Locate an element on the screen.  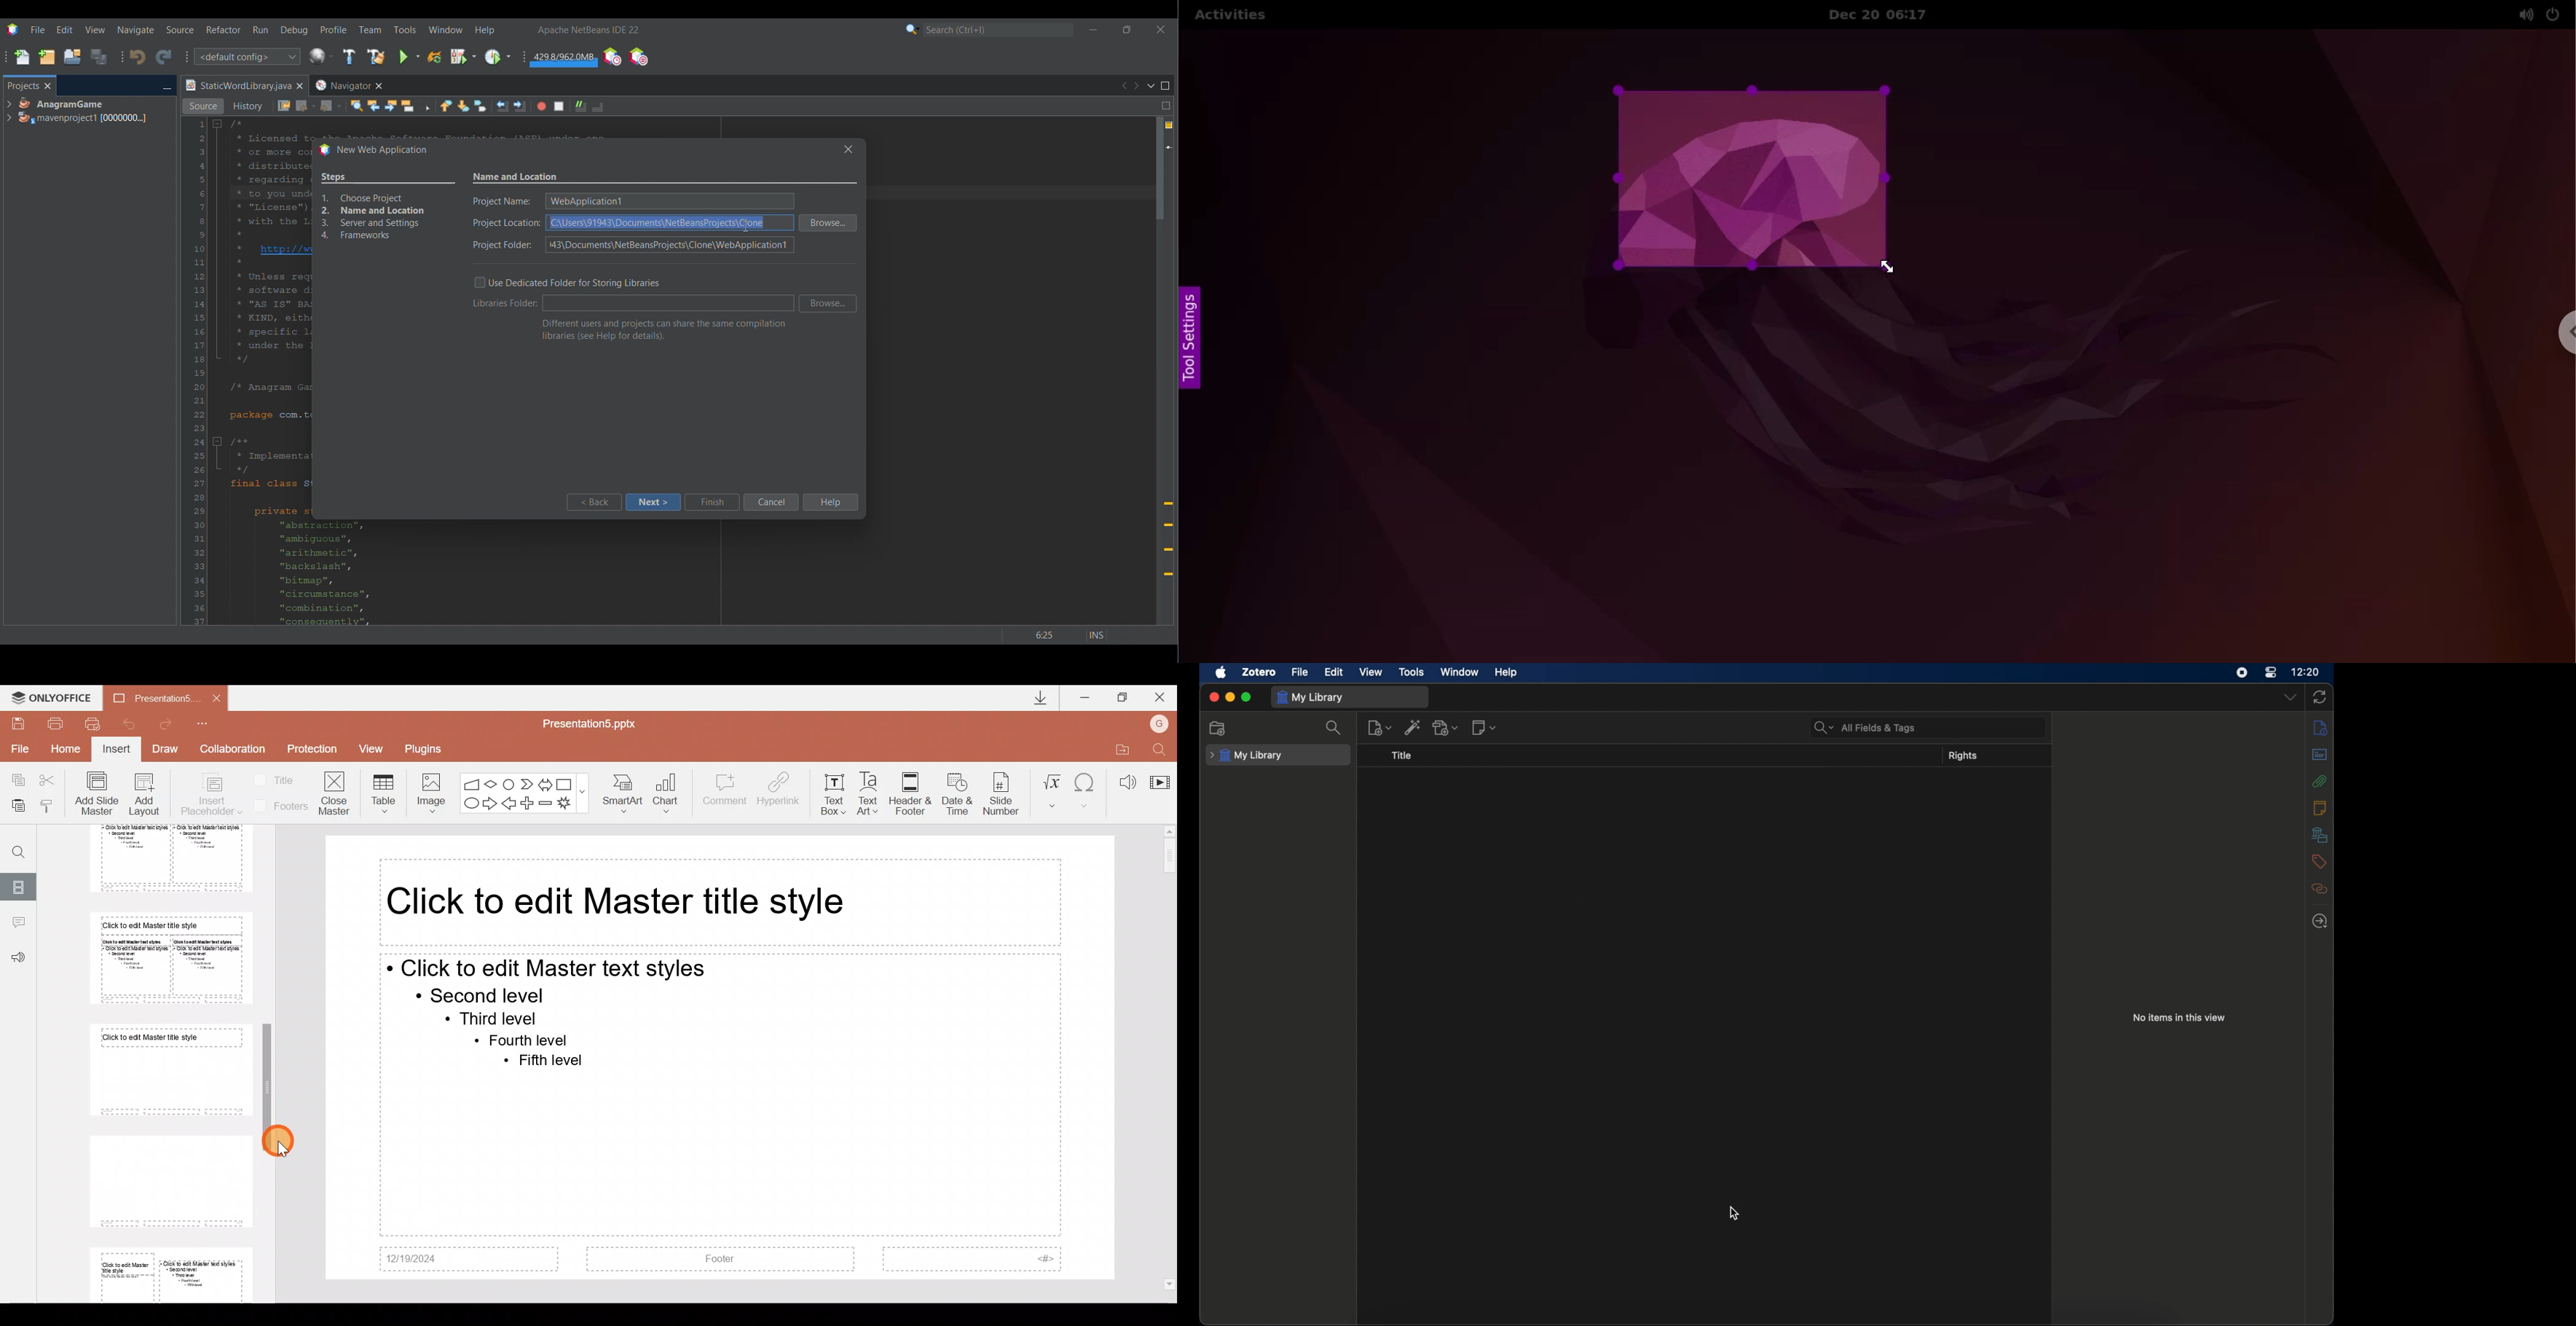
abstract is located at coordinates (2320, 755).